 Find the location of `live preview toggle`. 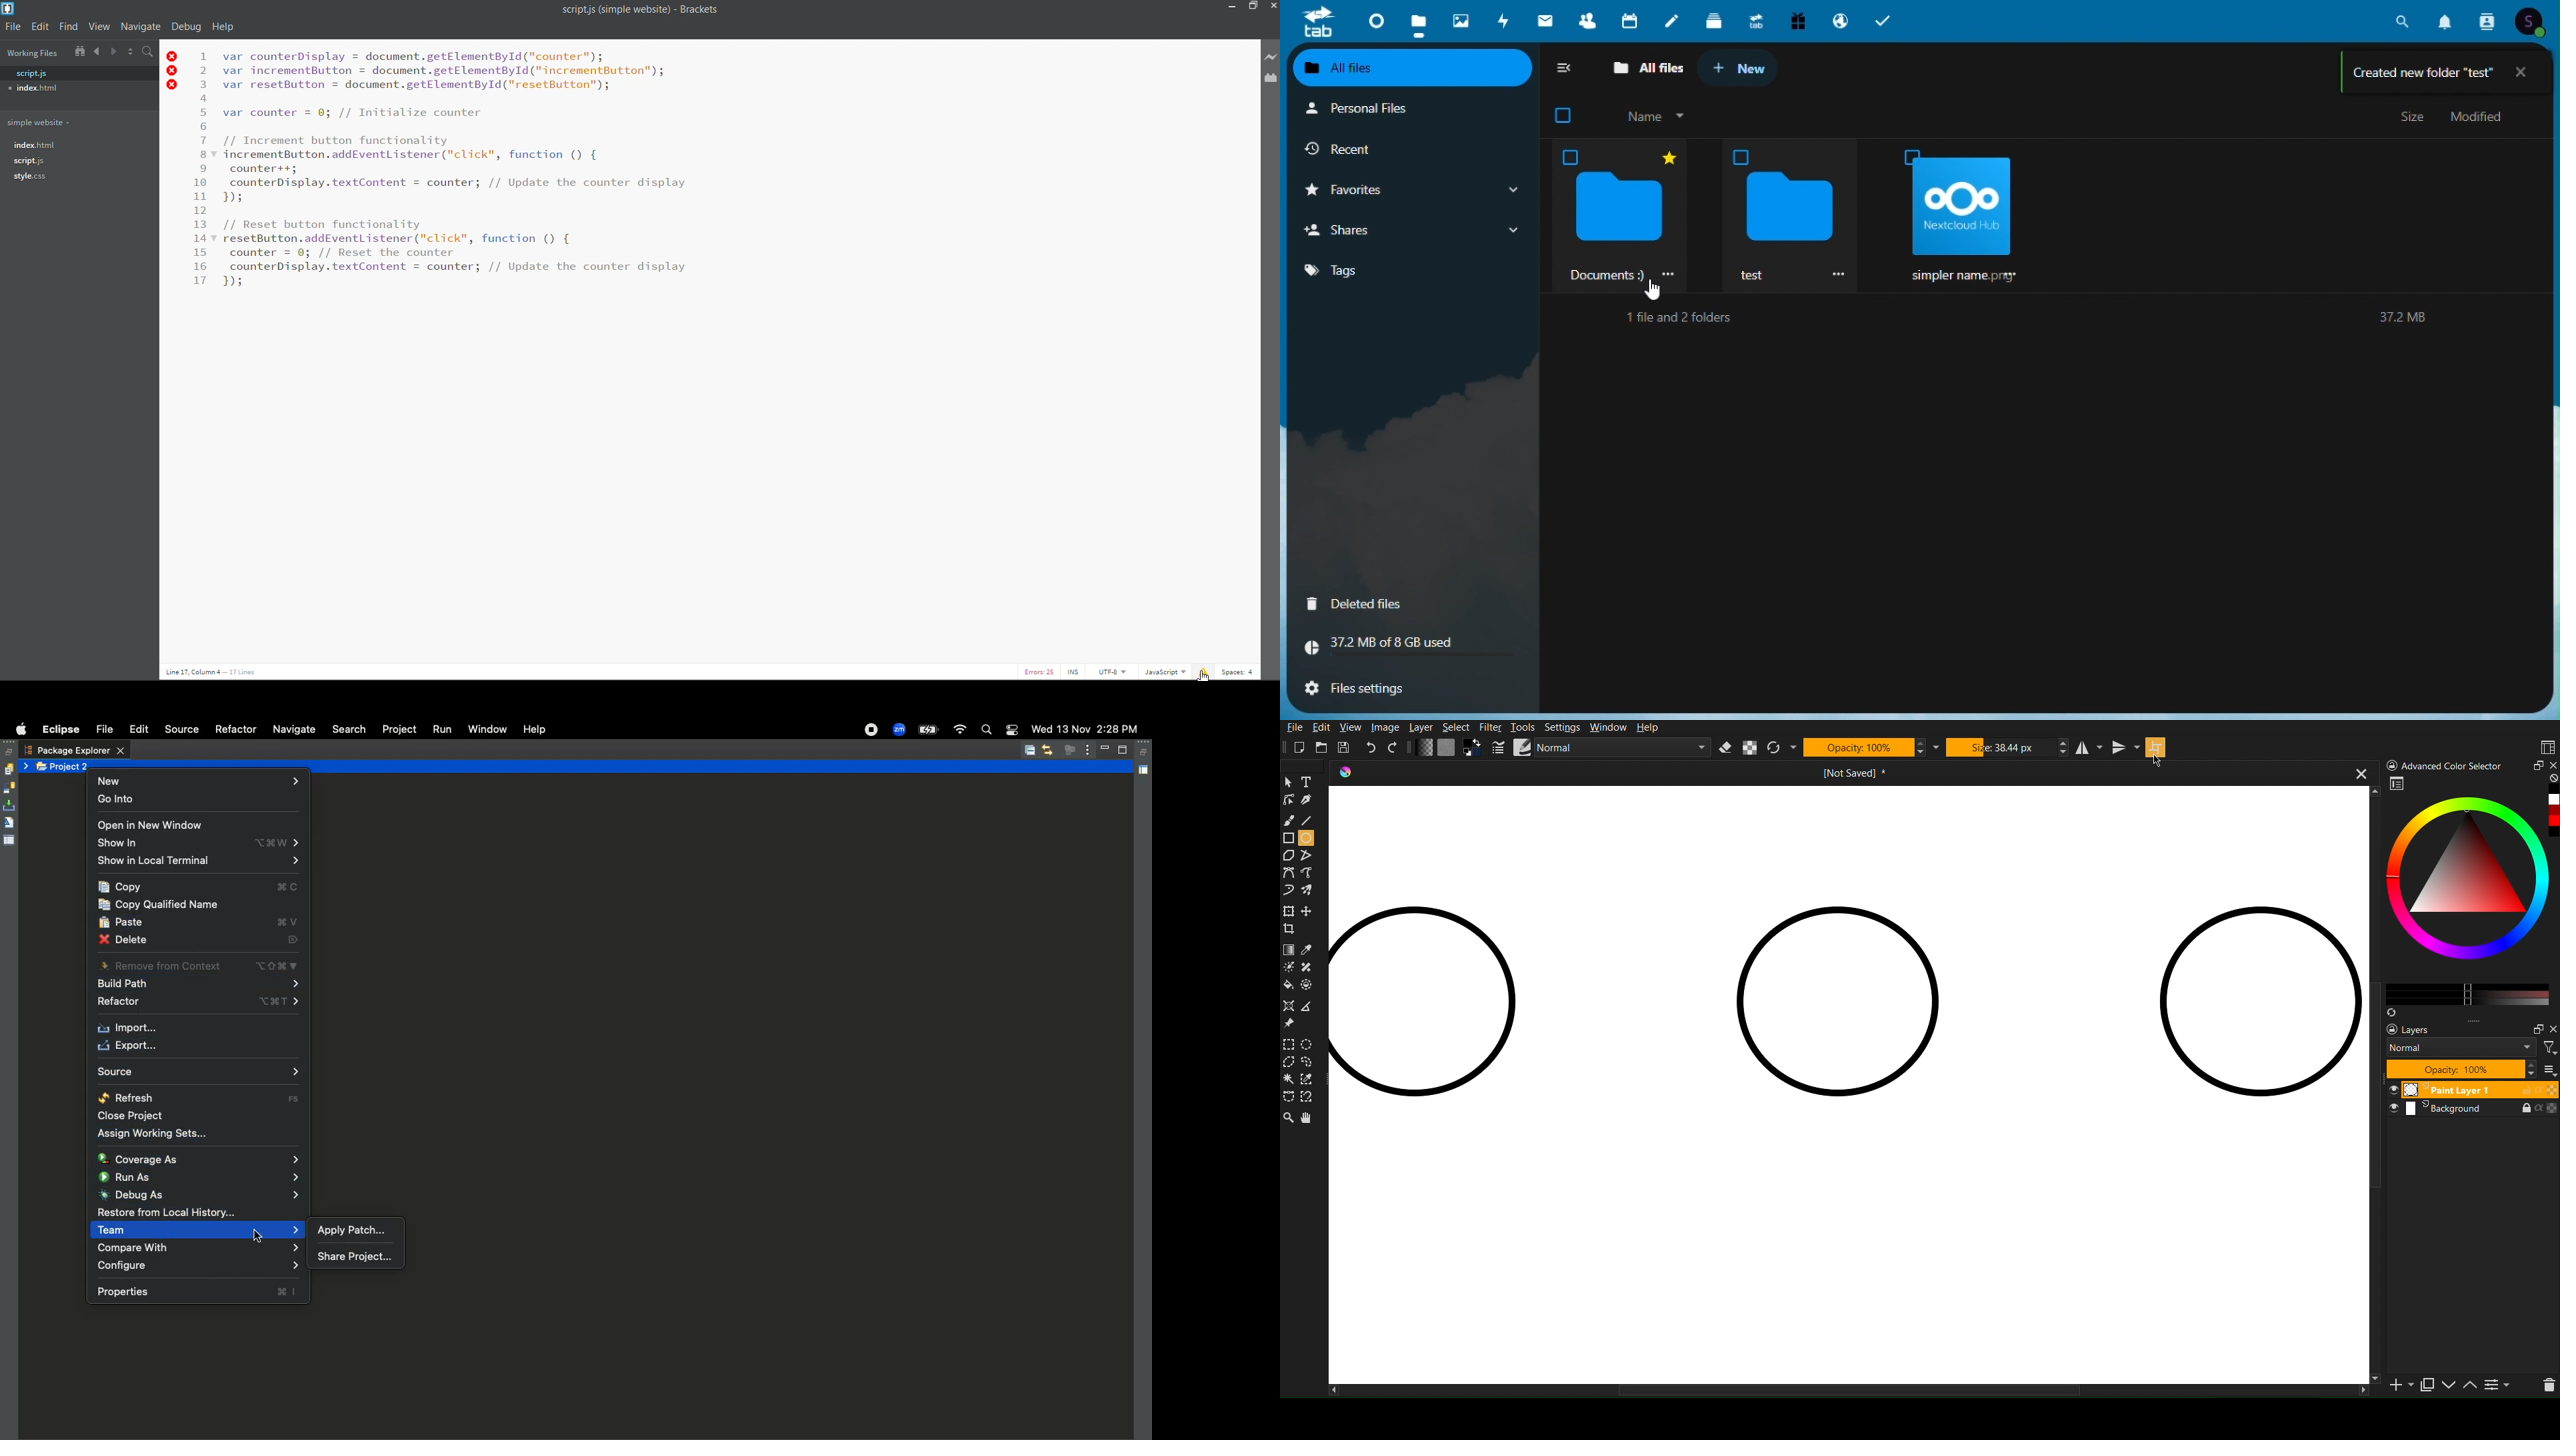

live preview toggle is located at coordinates (1272, 58).